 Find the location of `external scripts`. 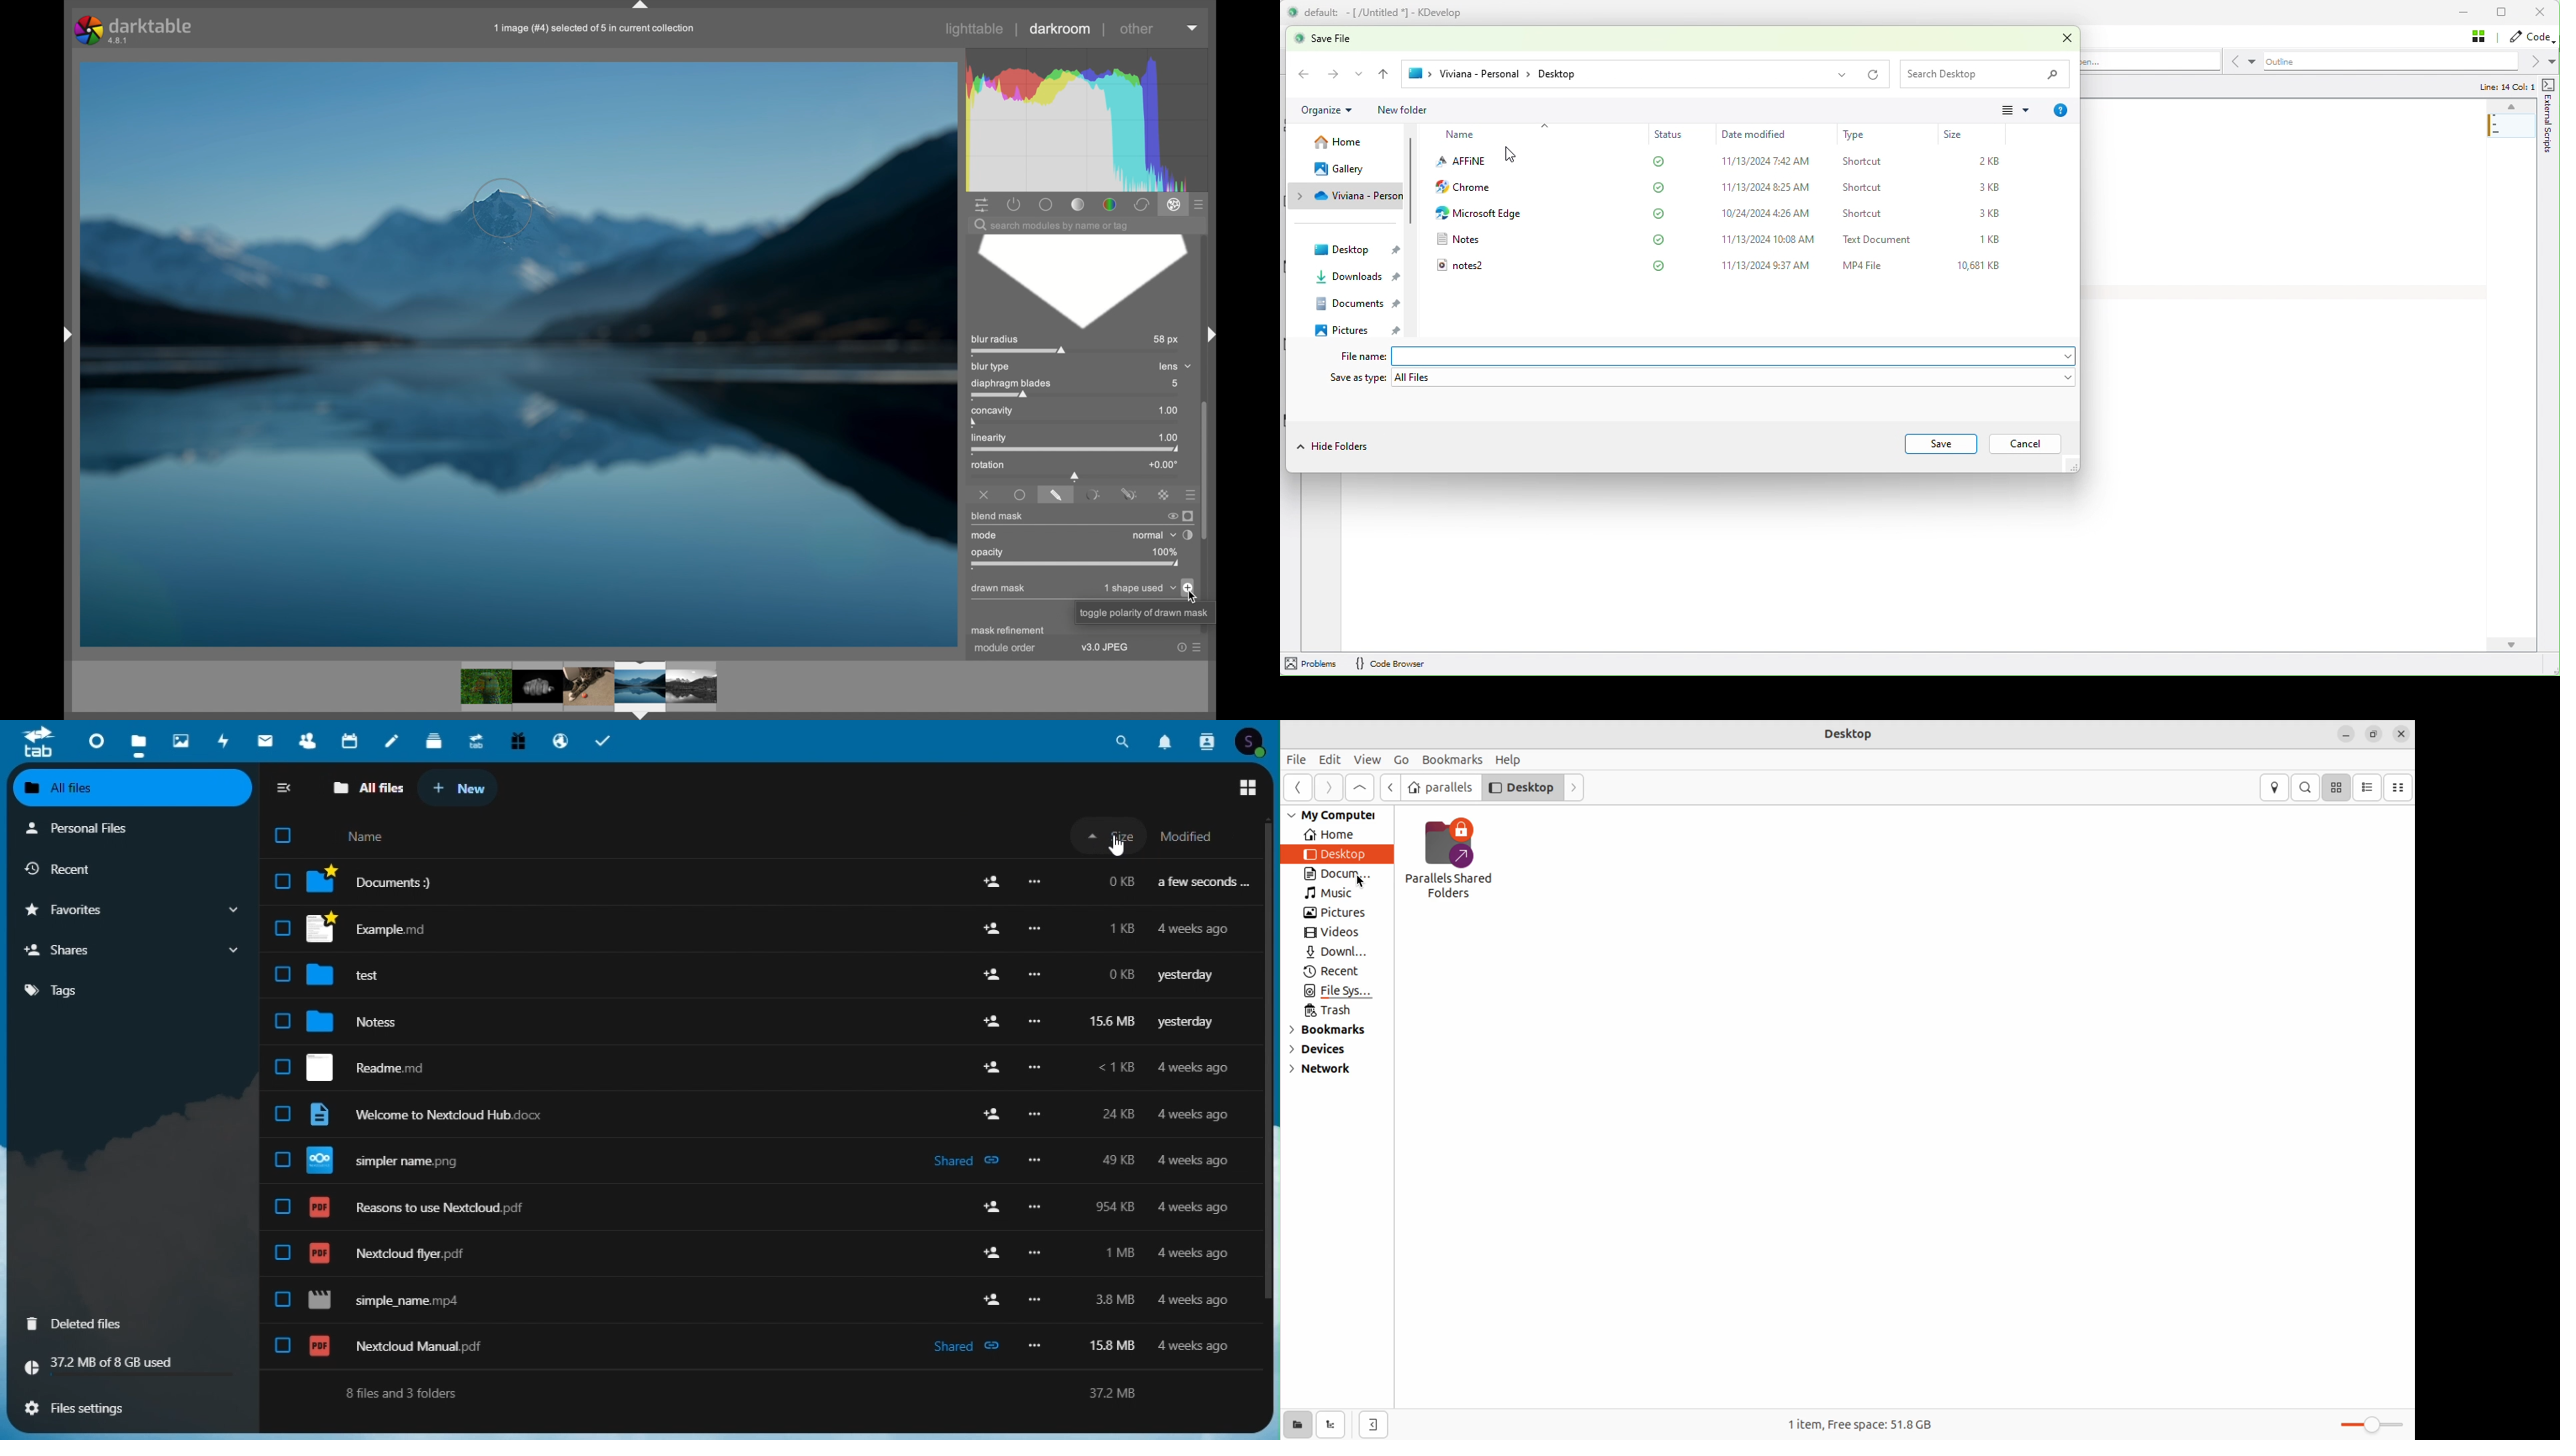

external scripts is located at coordinates (2547, 155).